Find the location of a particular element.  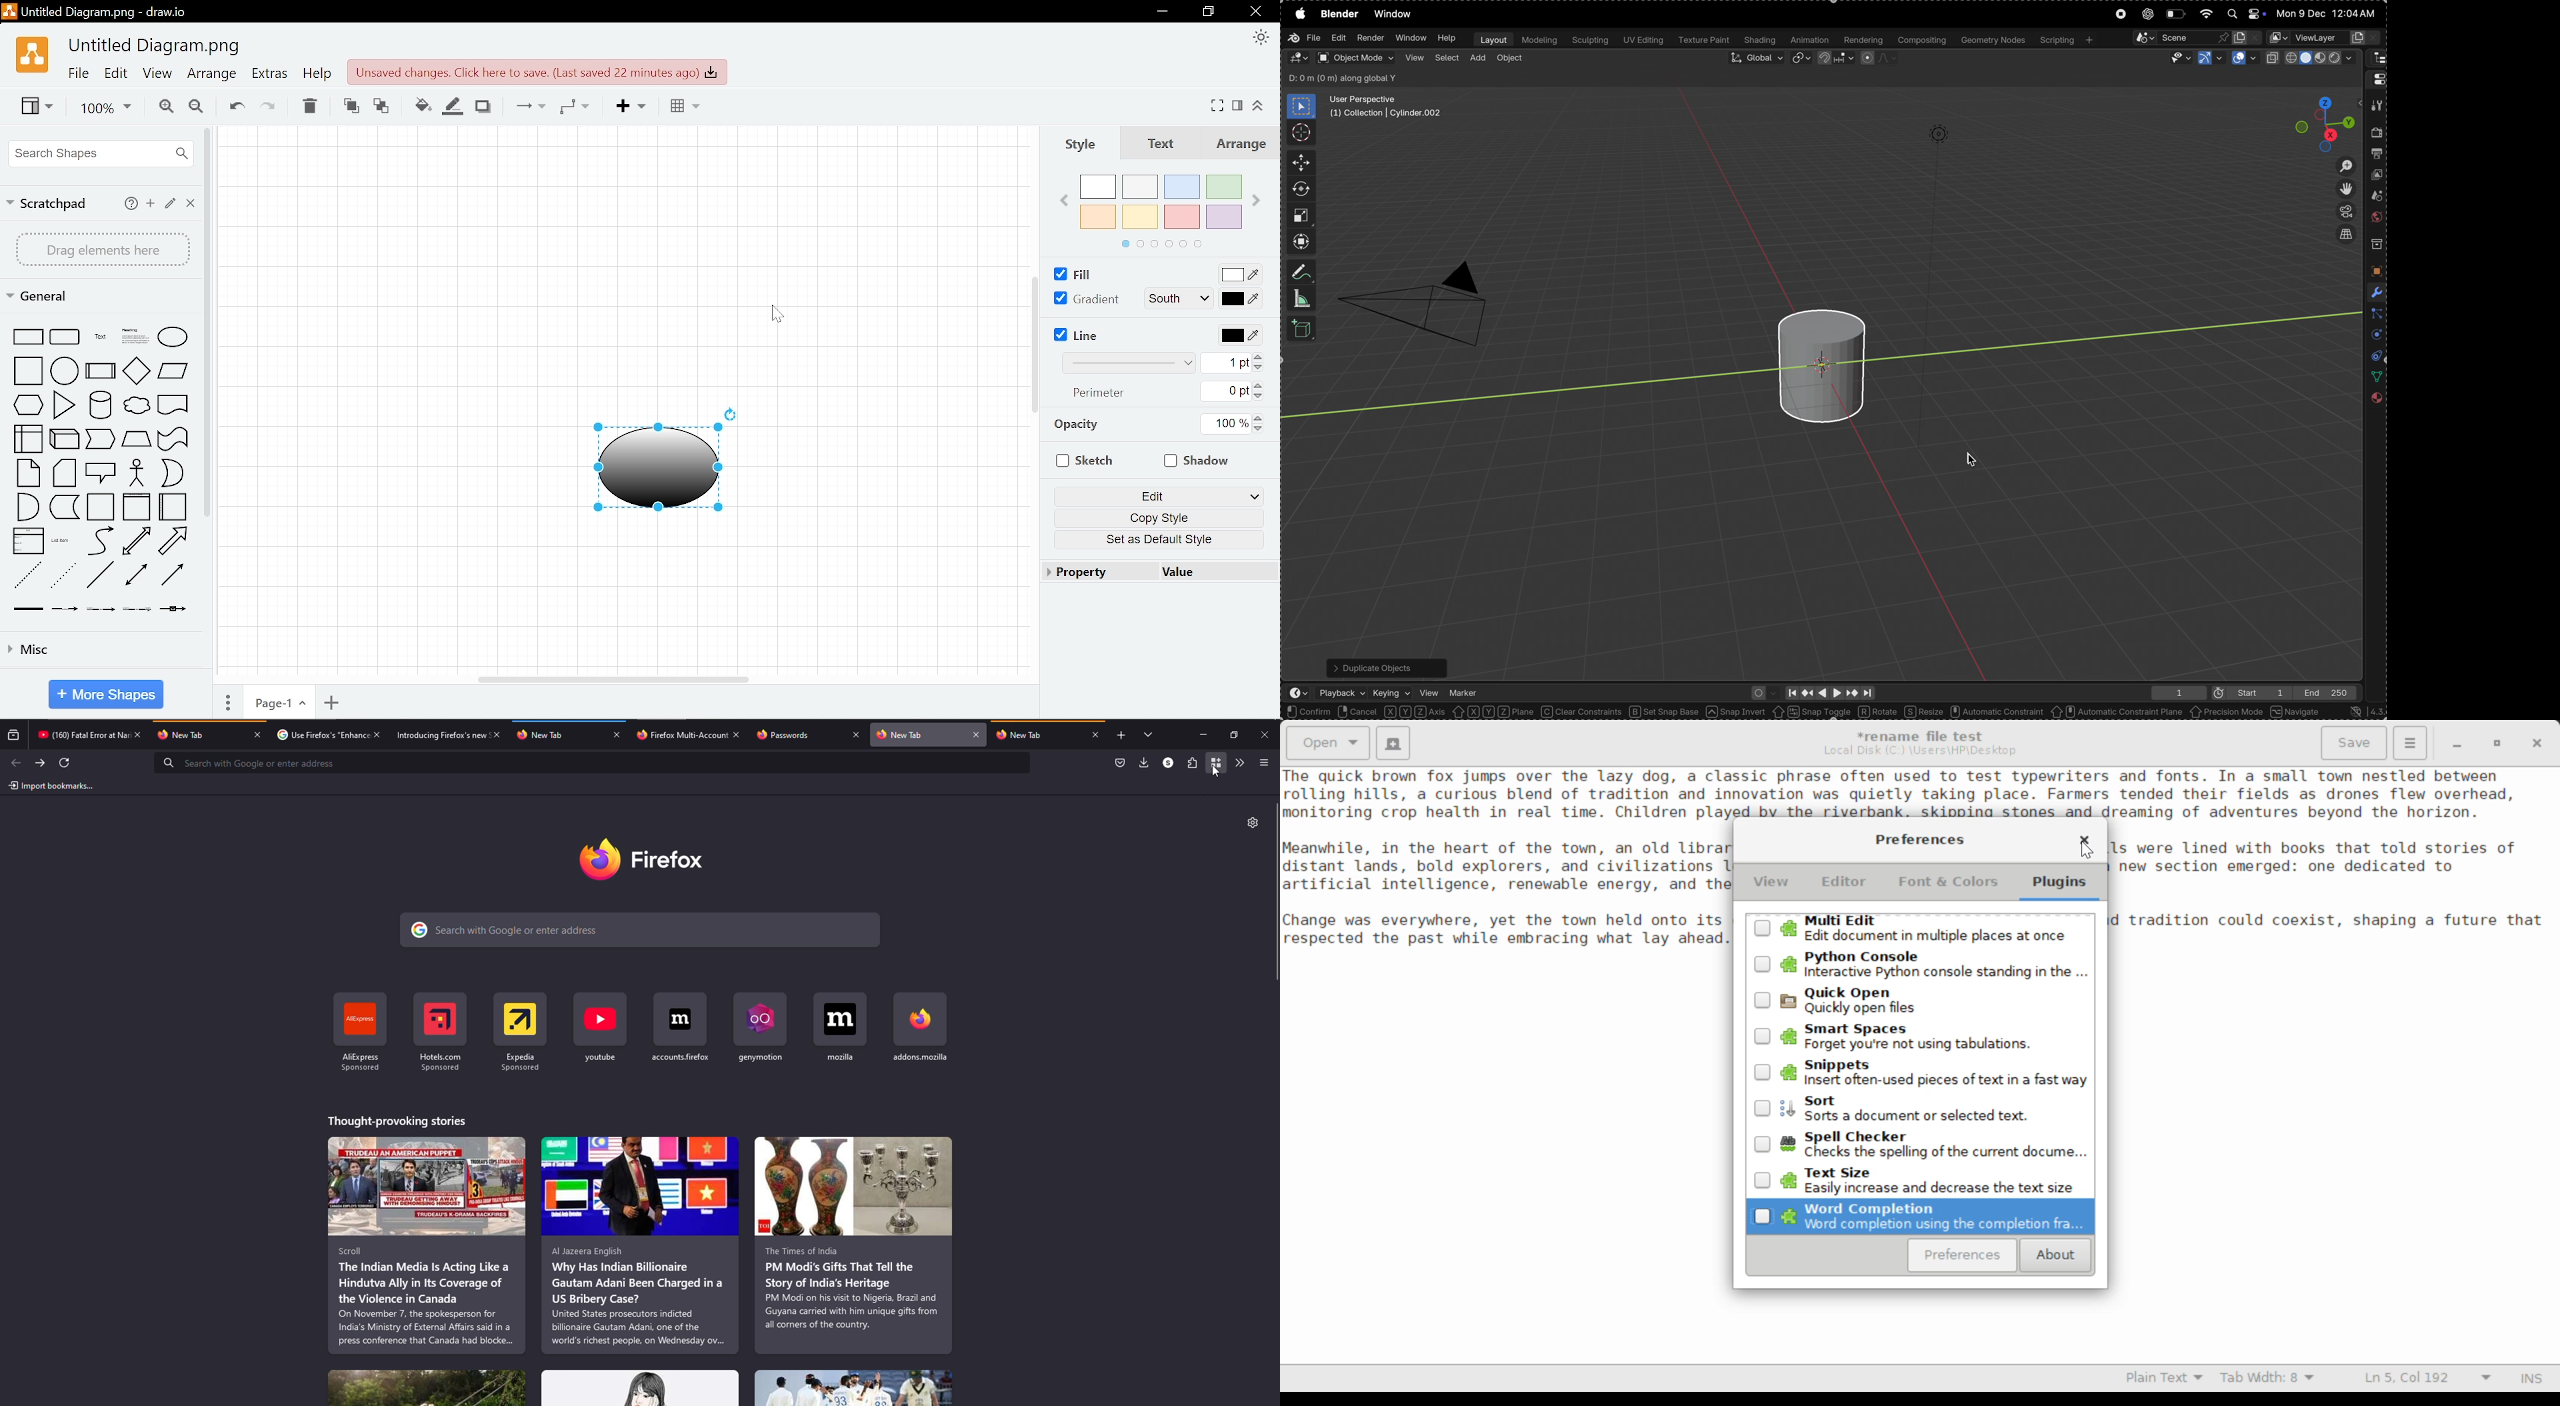

Down Arrow to Word Completion Plugin Button is located at coordinates (1921, 1219).